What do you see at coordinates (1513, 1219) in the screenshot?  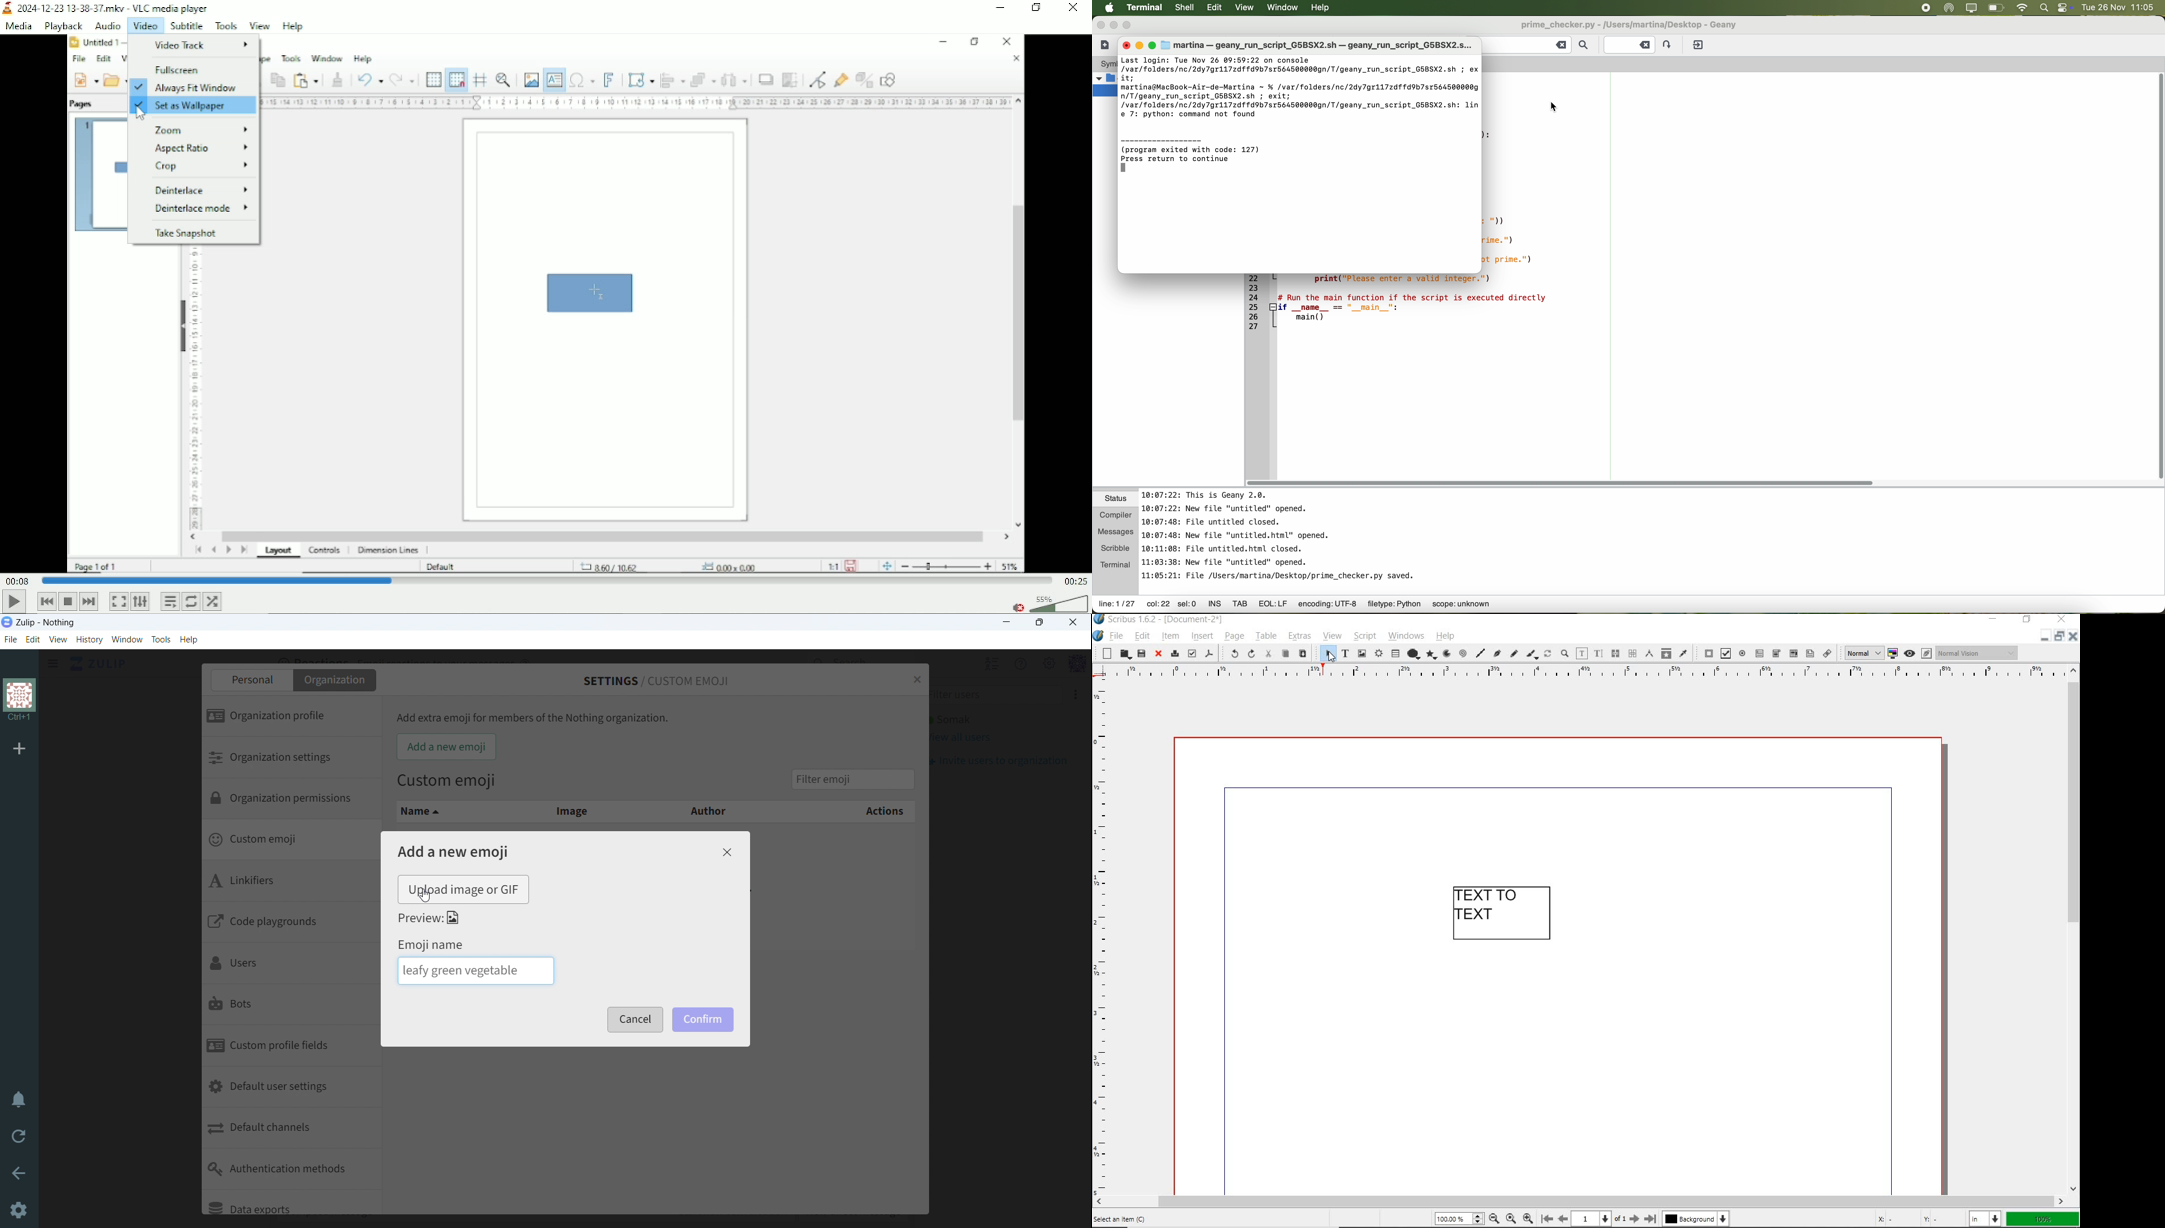 I see `zoom to` at bounding box center [1513, 1219].